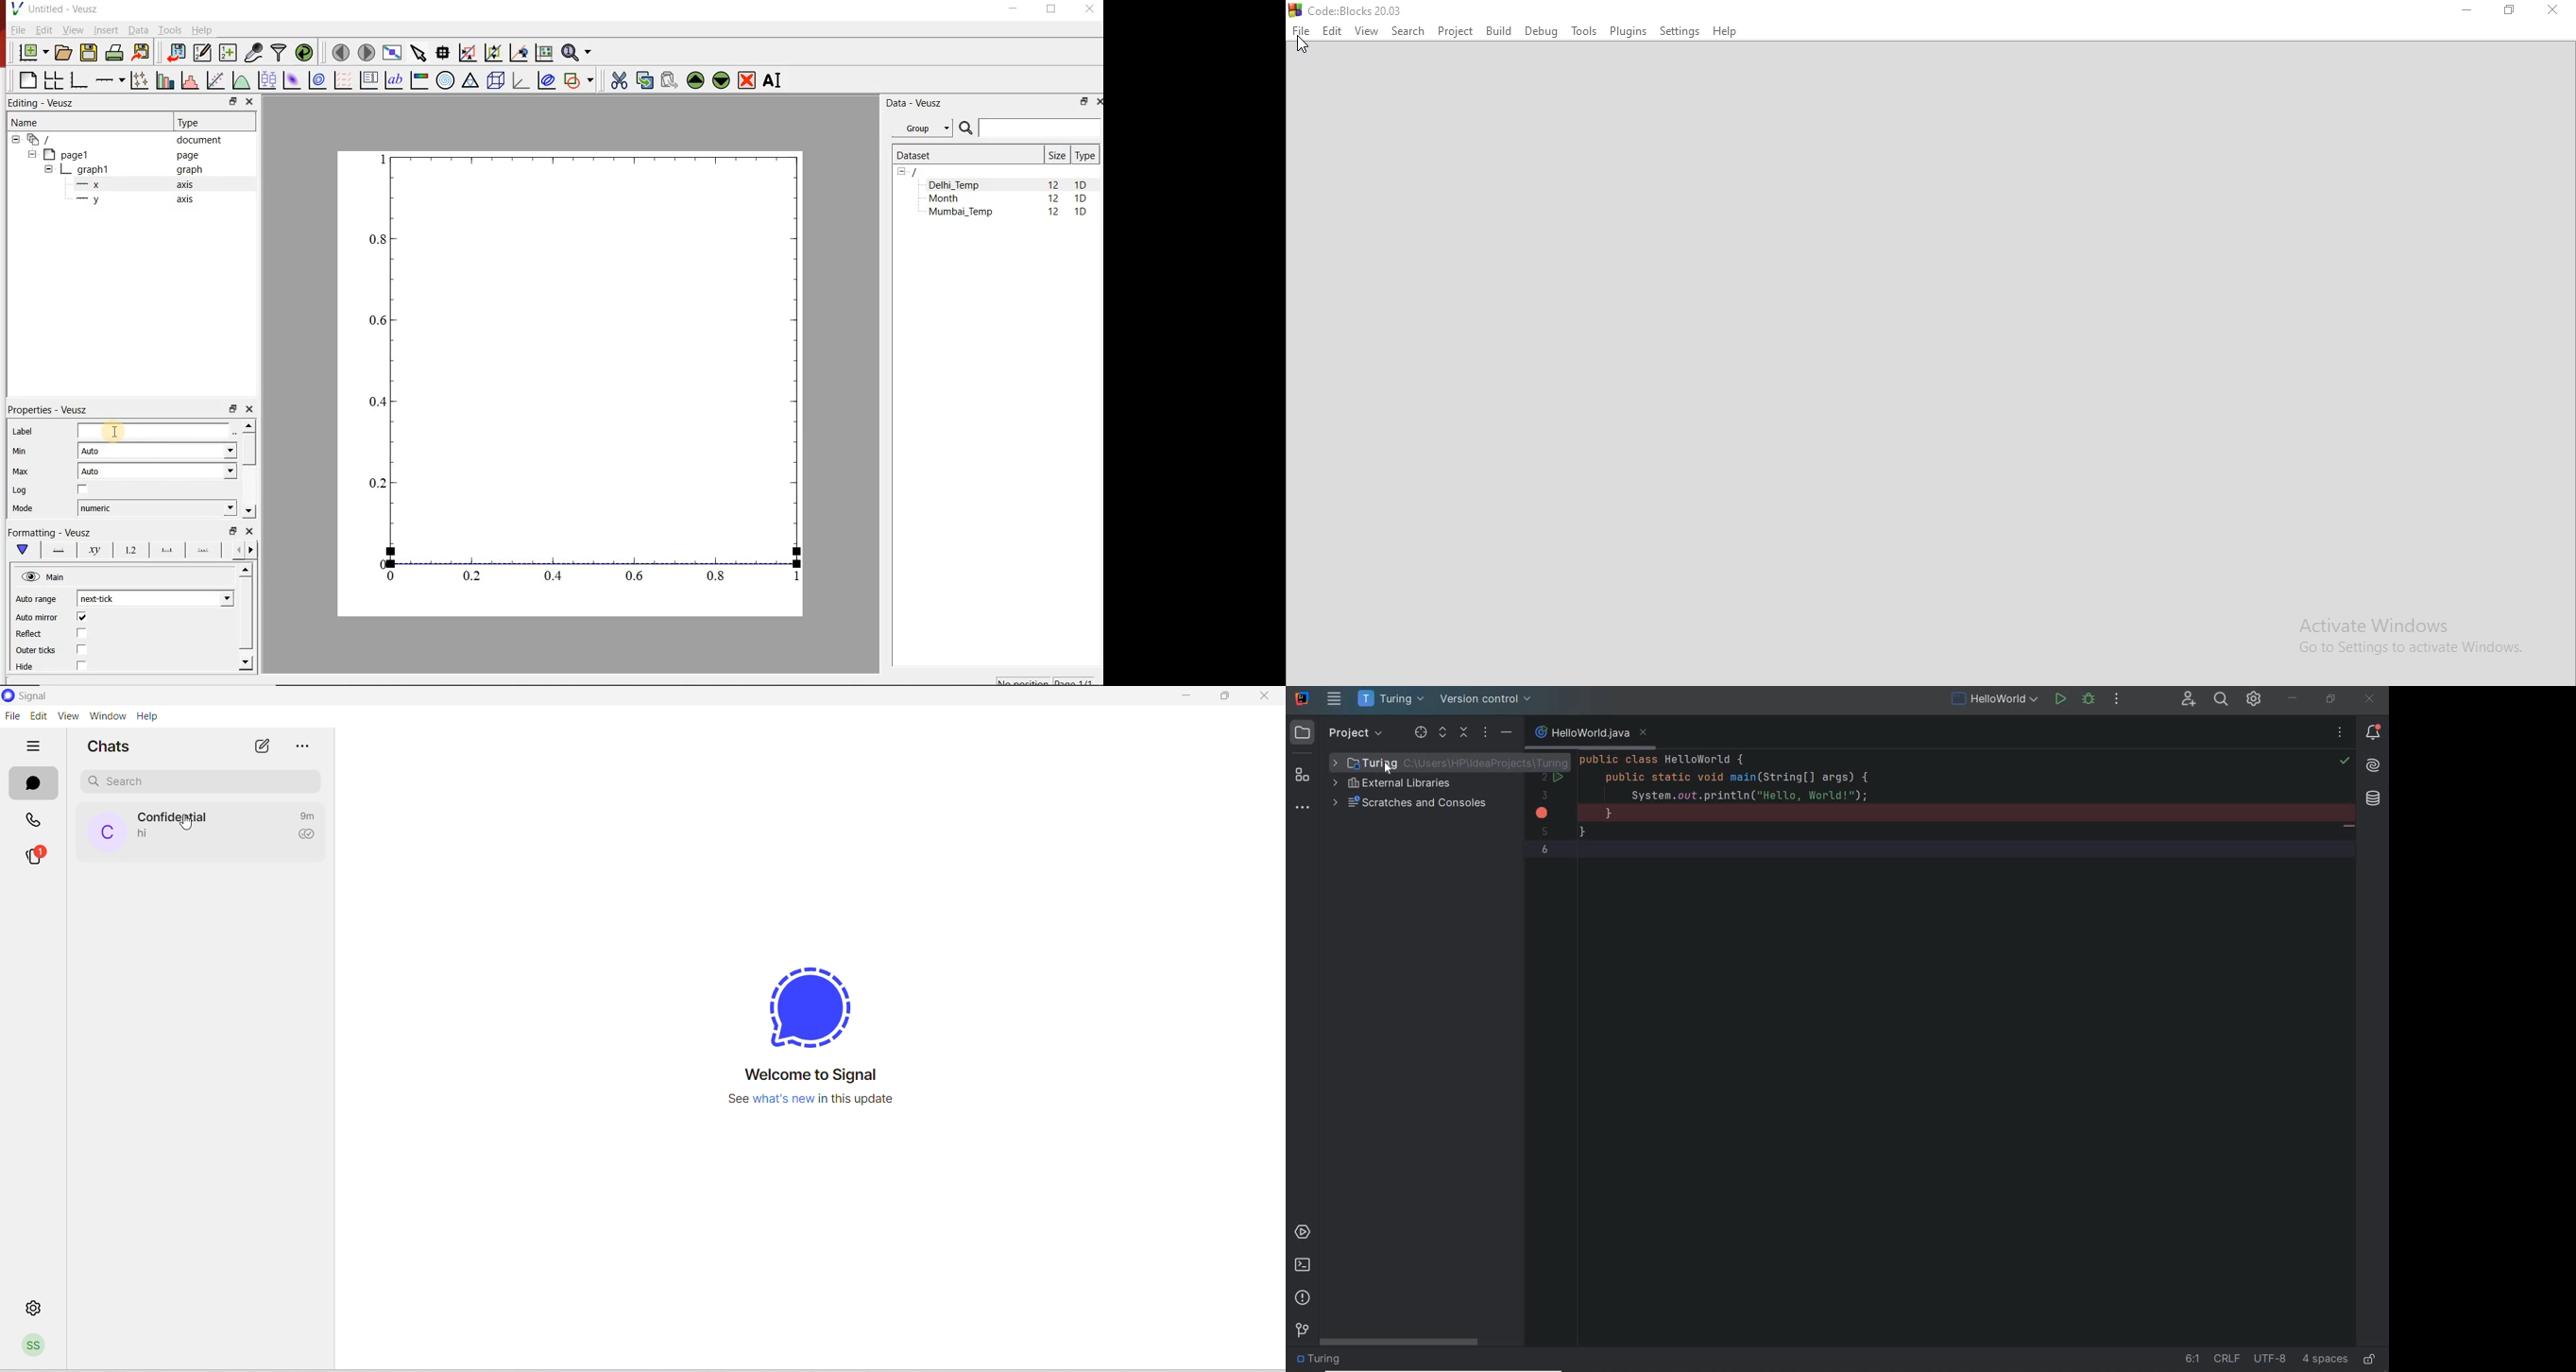  Describe the element at coordinates (62, 53) in the screenshot. I see `open a document` at that location.